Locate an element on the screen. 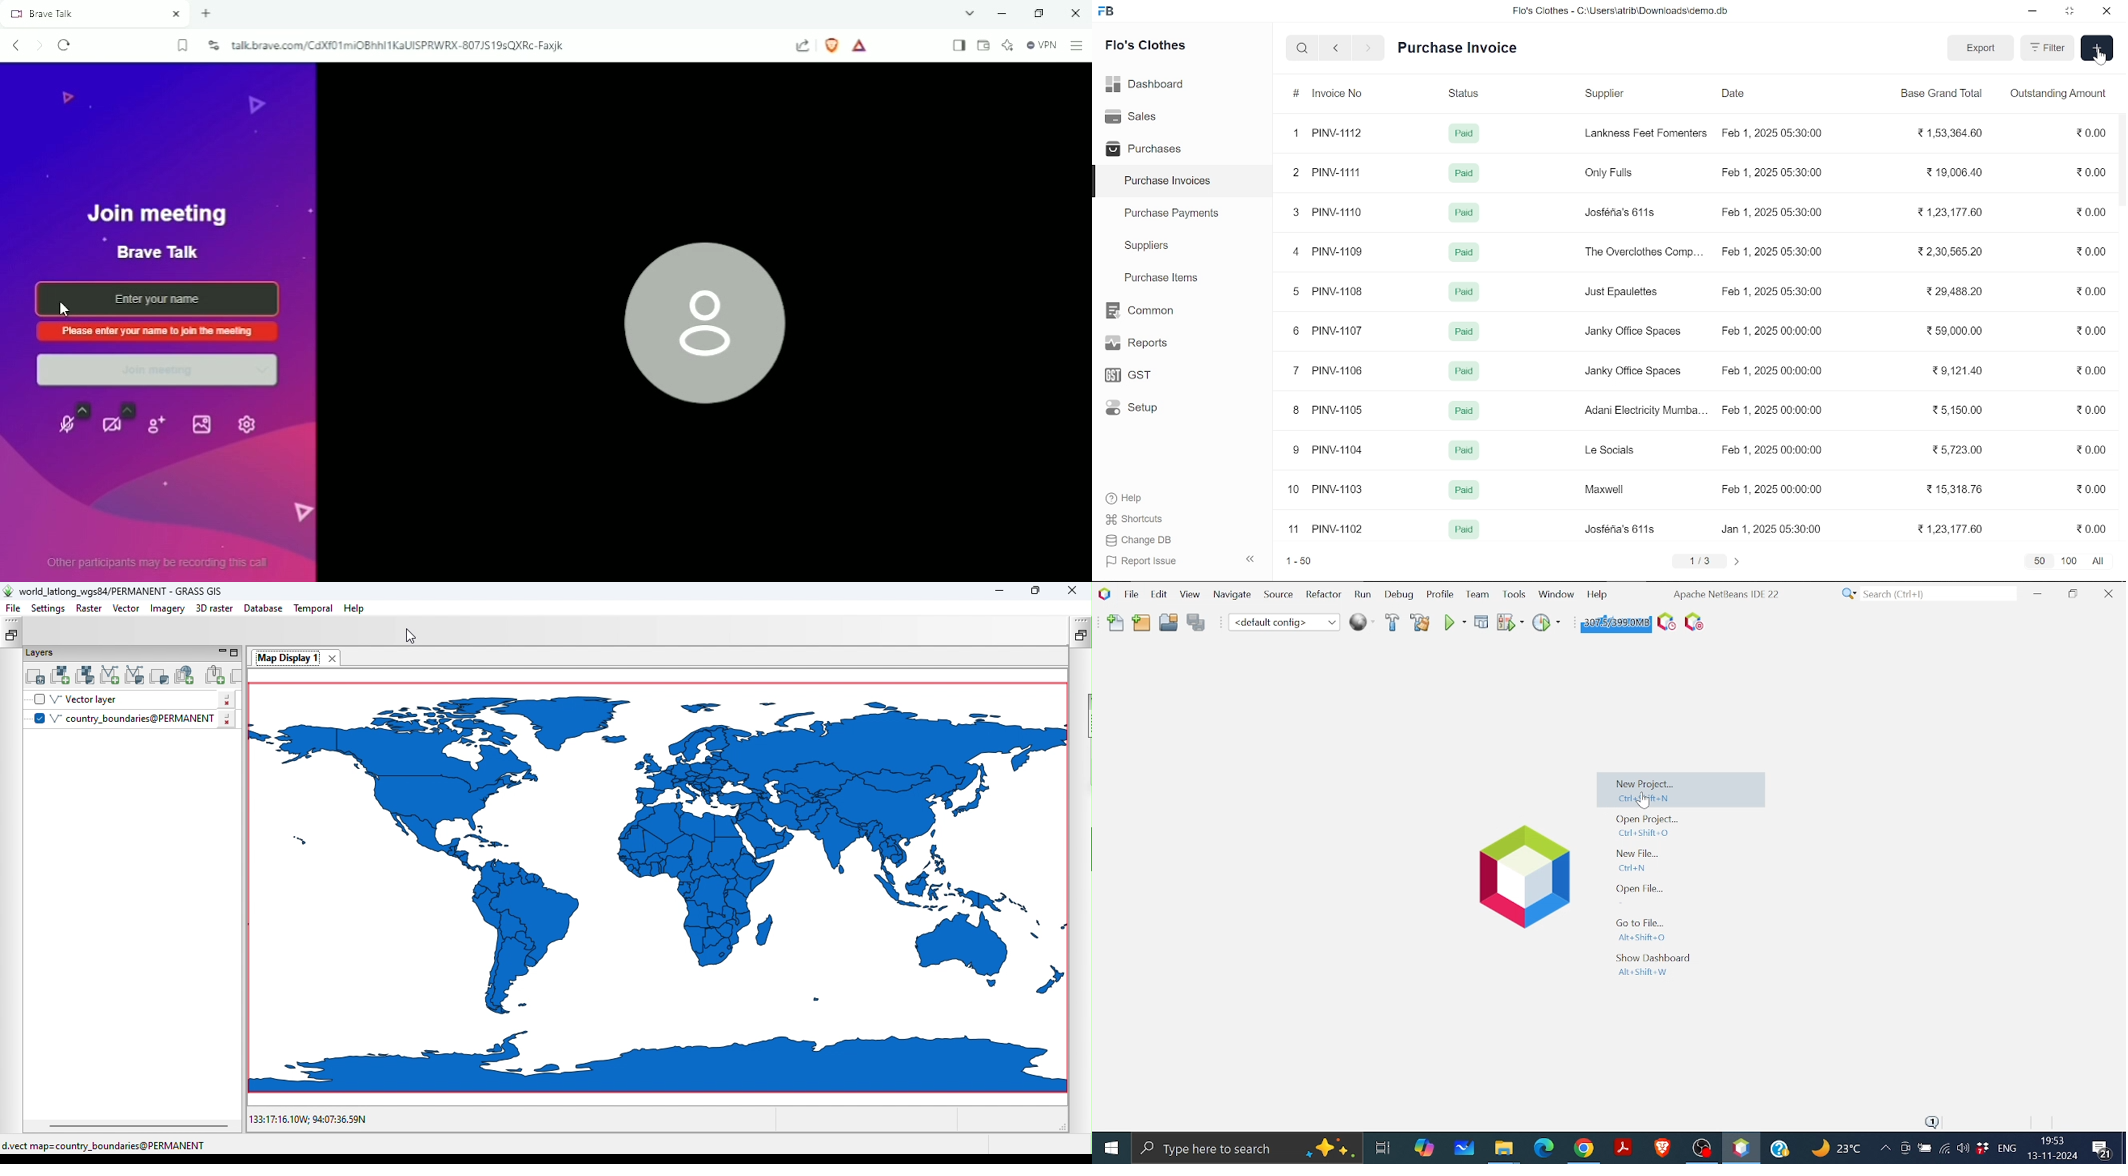 The height and width of the screenshot is (1176, 2128). Join meeting is located at coordinates (154, 371).